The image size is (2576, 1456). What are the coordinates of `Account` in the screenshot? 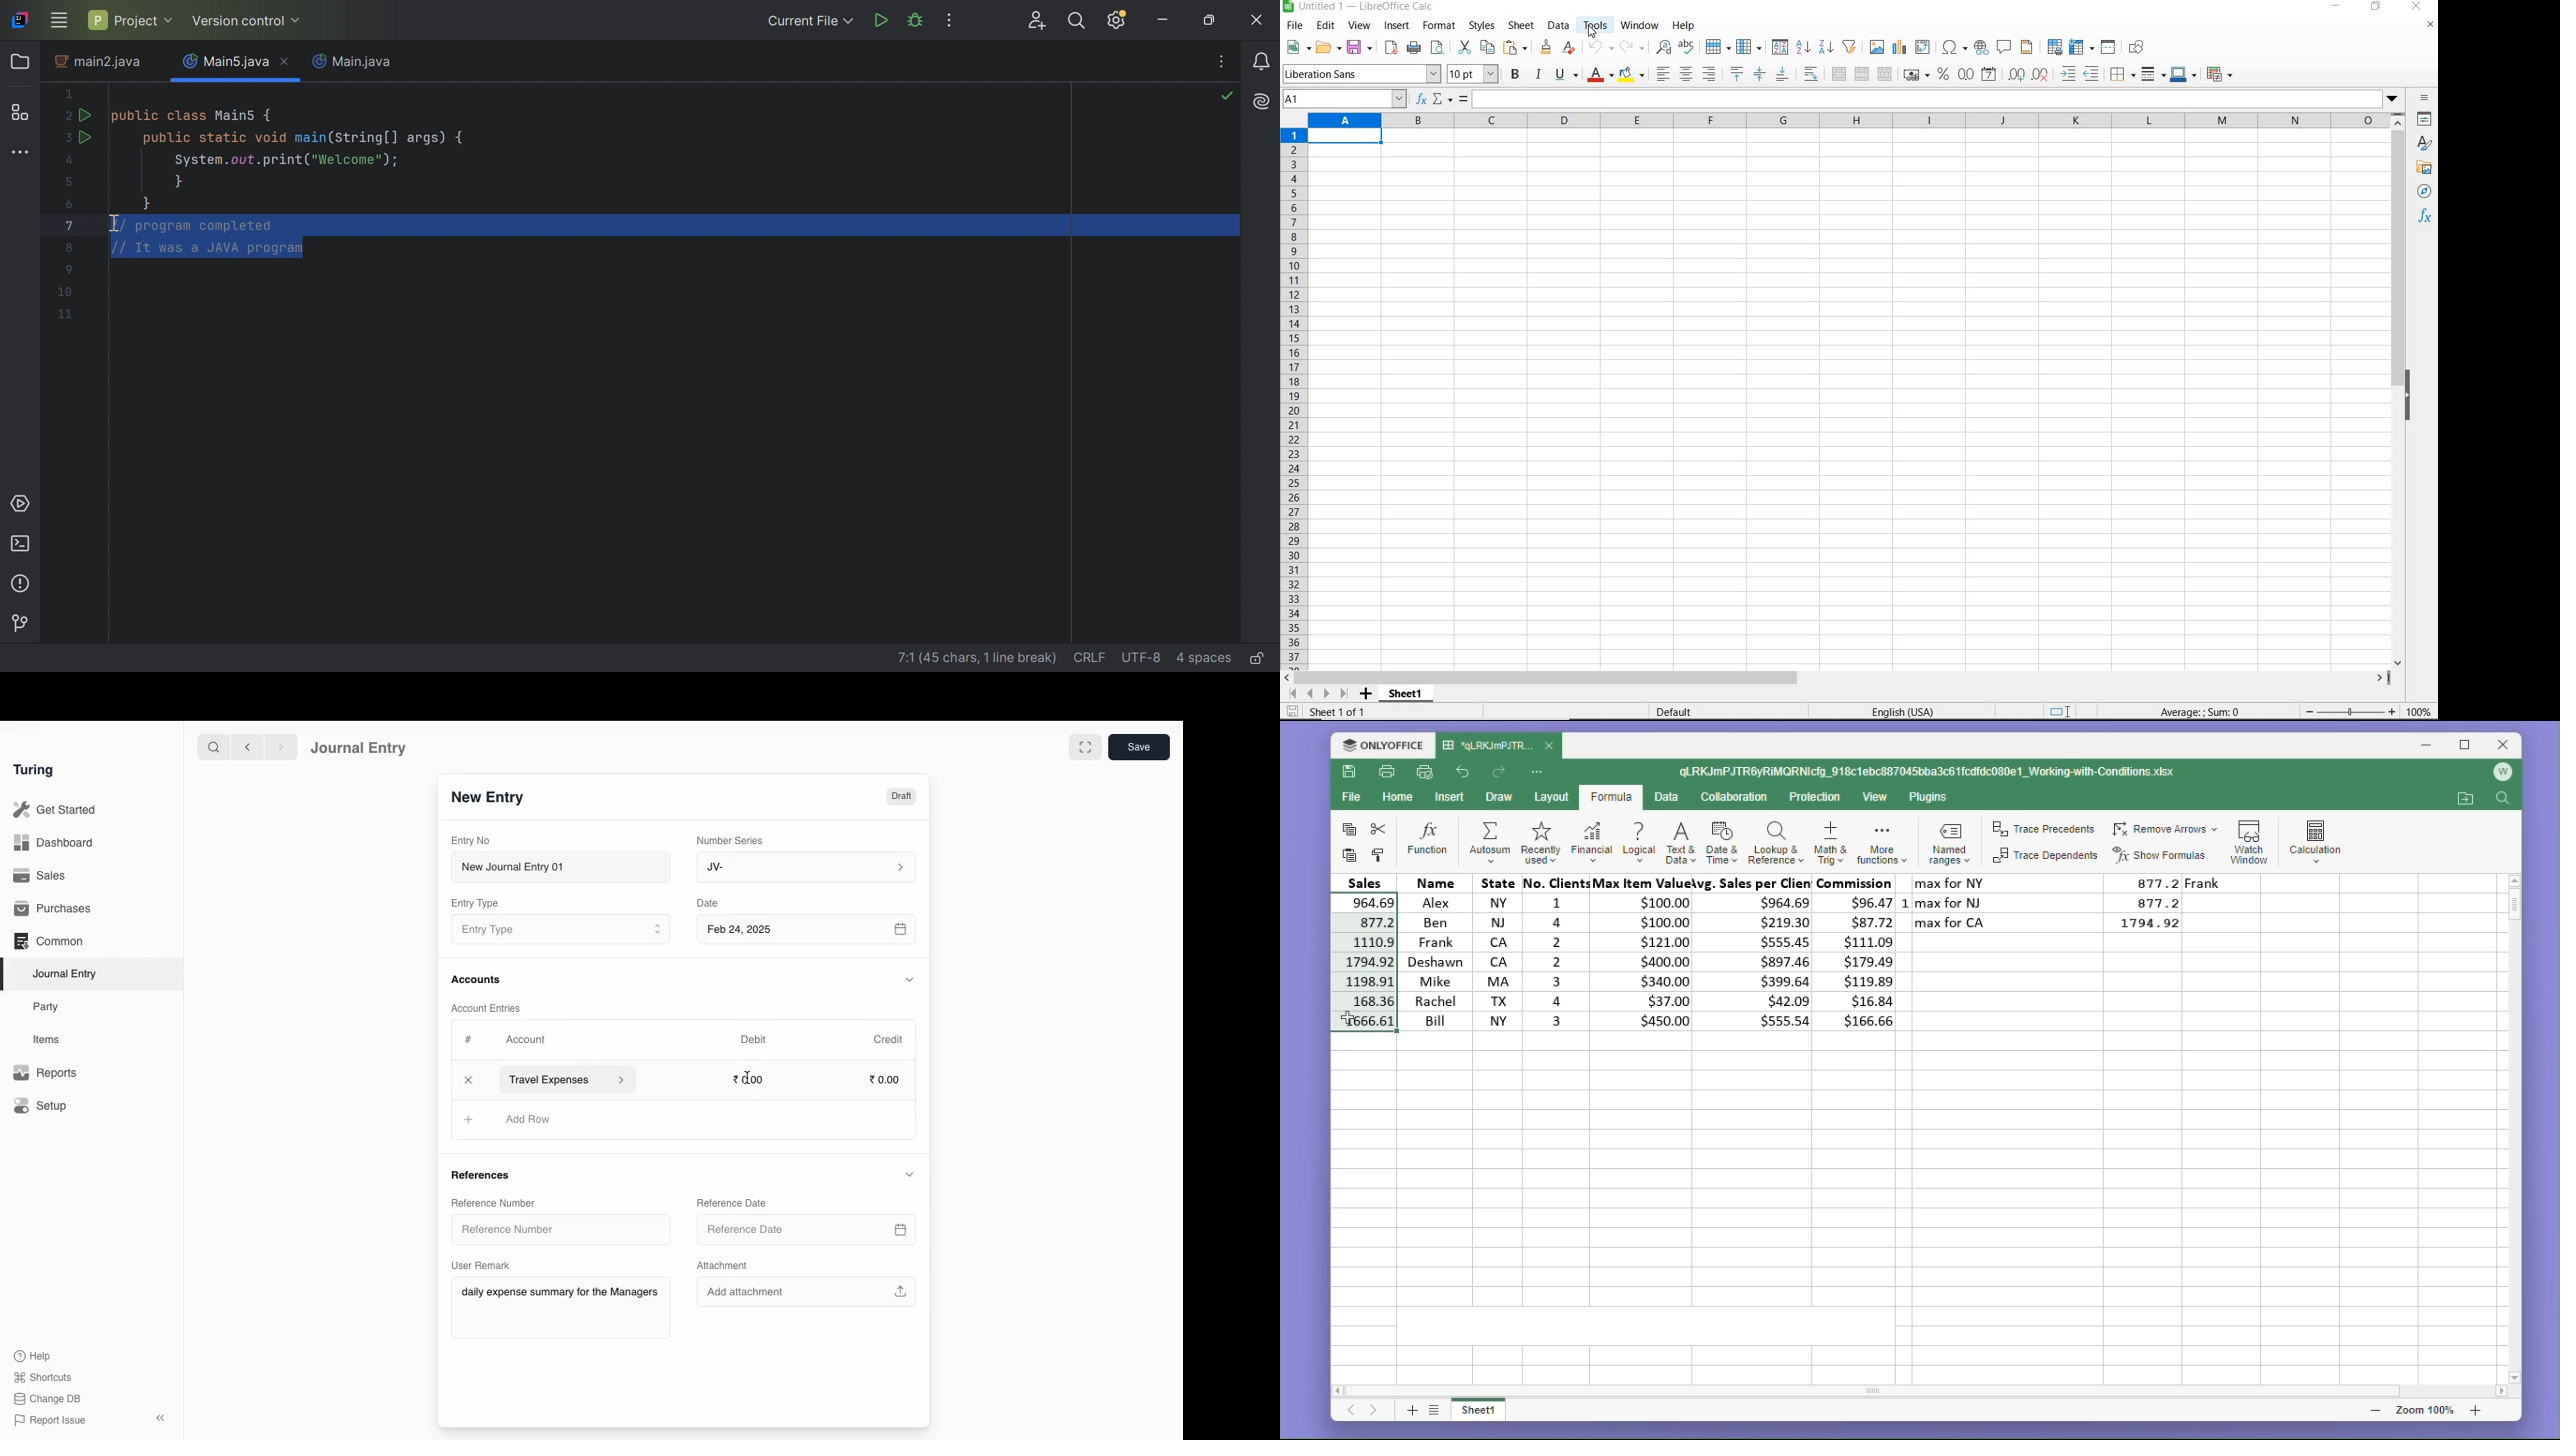 It's located at (527, 1040).